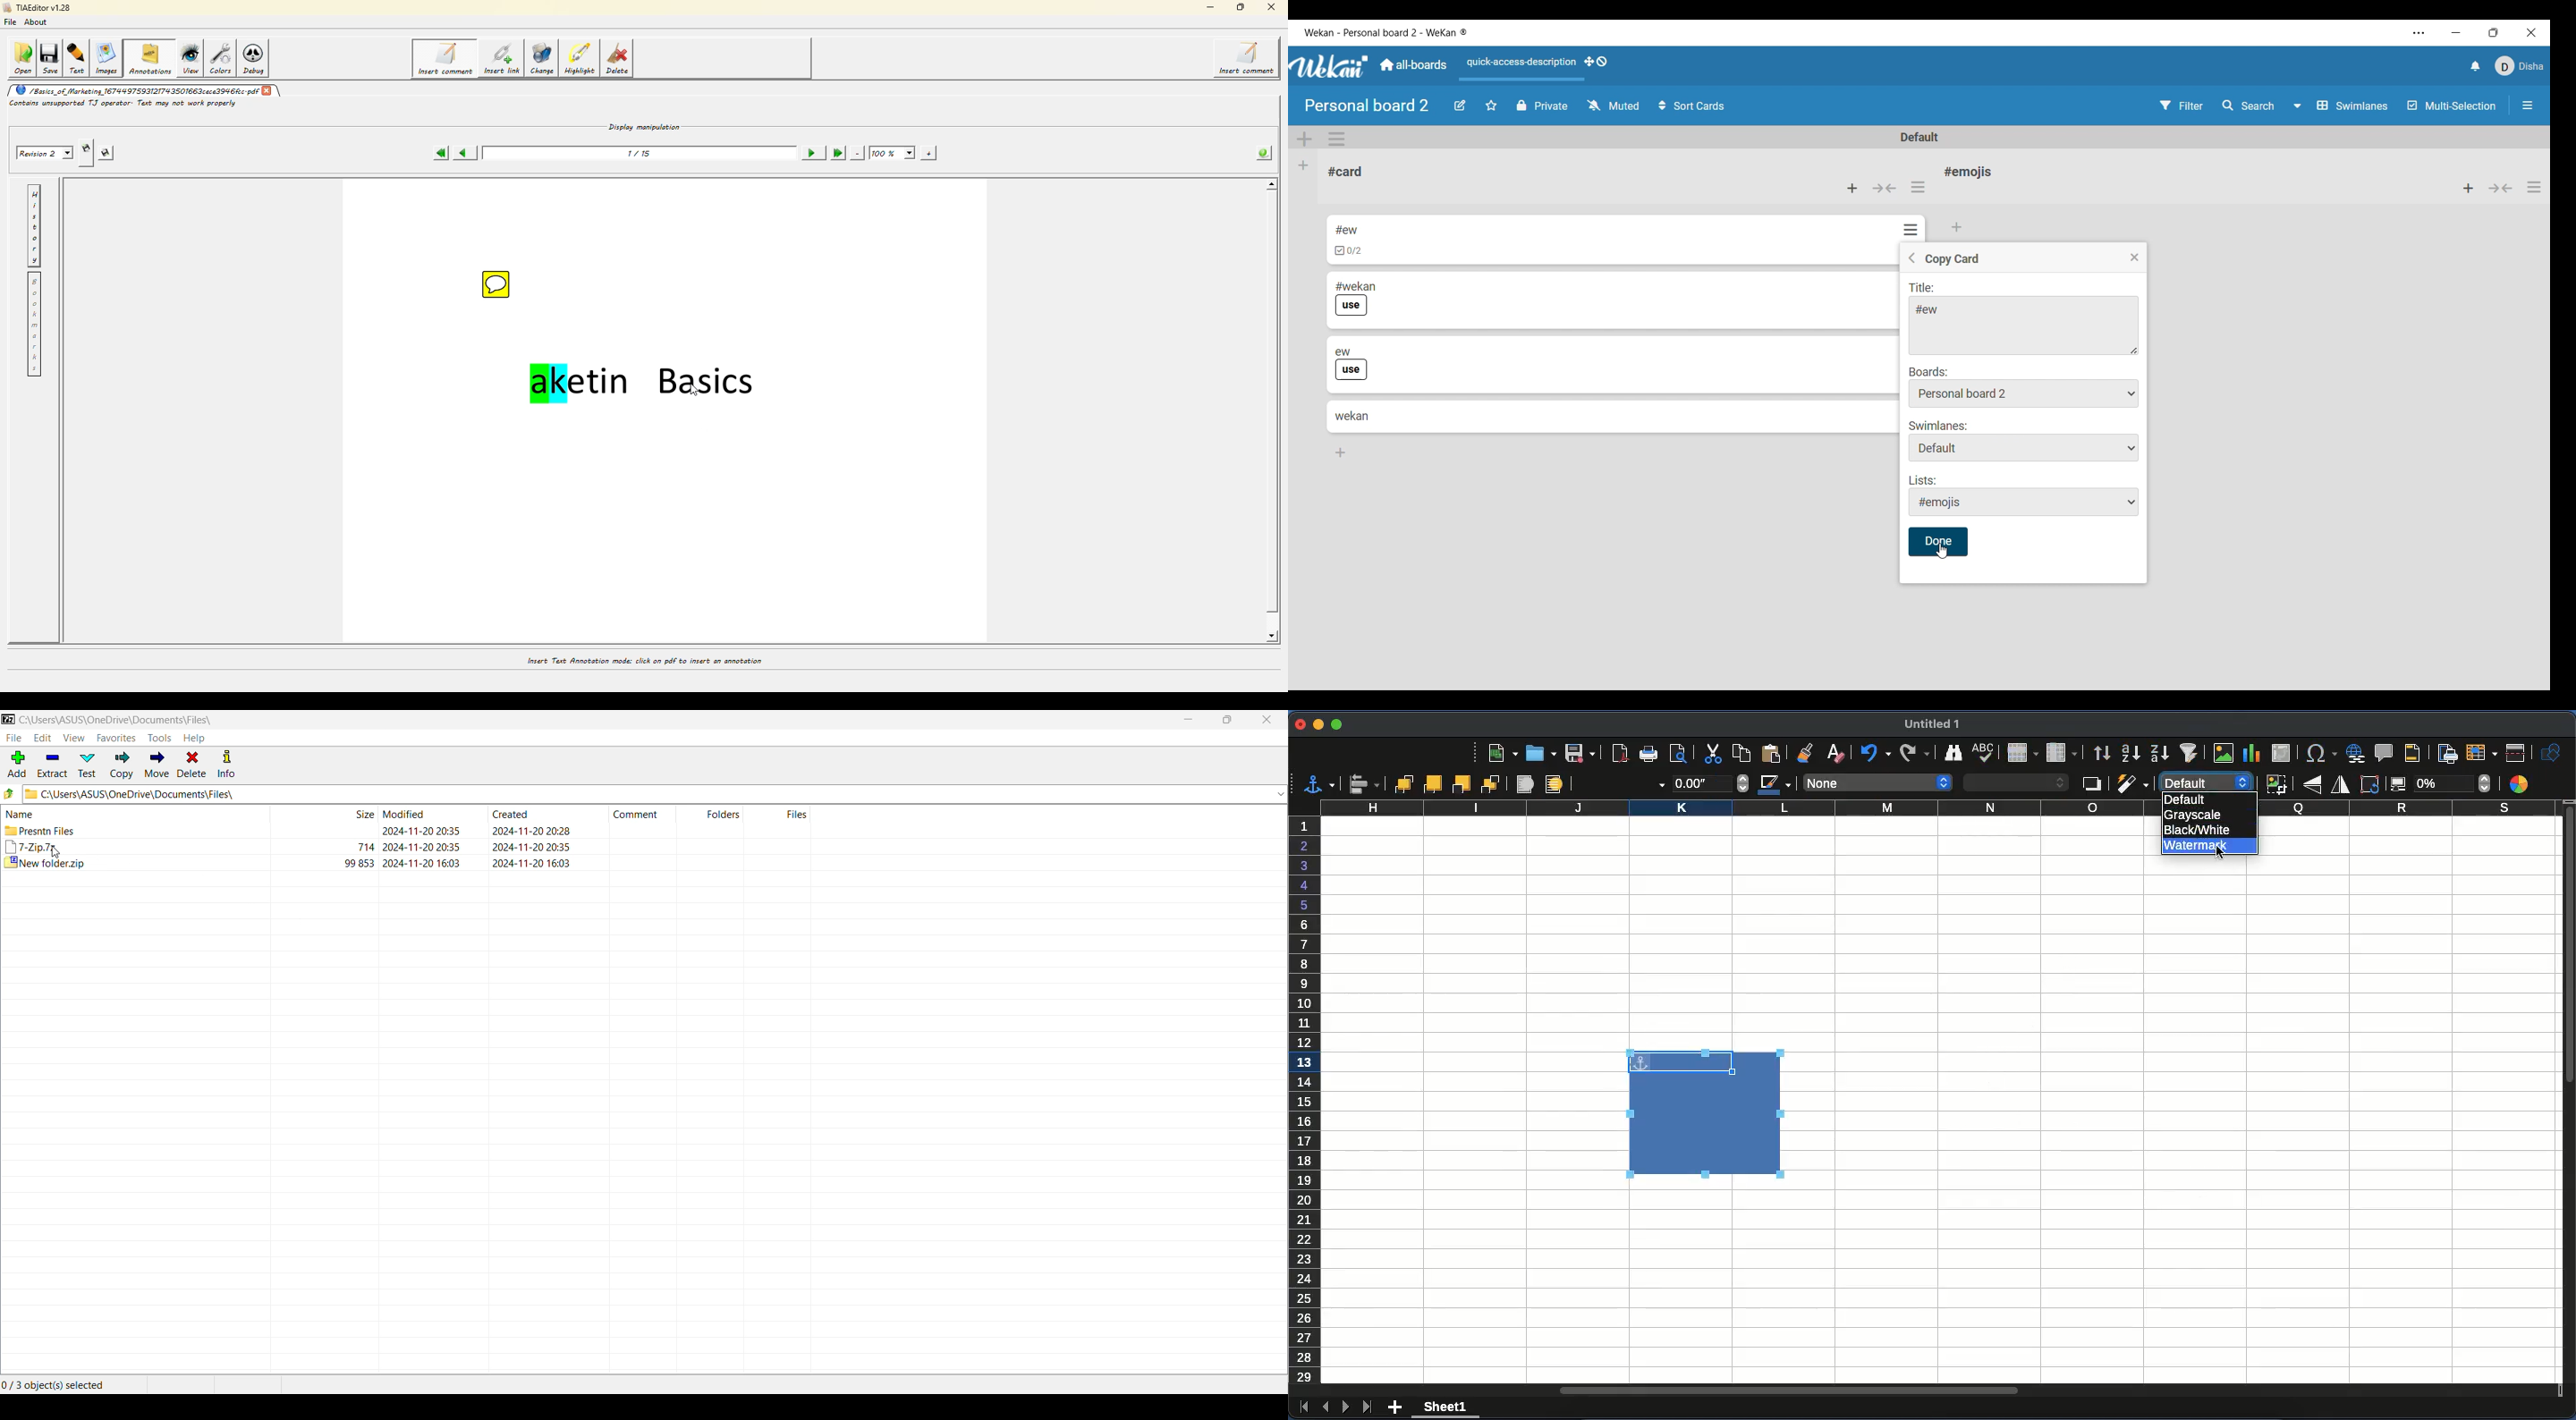  Describe the element at coordinates (1541, 755) in the screenshot. I see `open` at that location.